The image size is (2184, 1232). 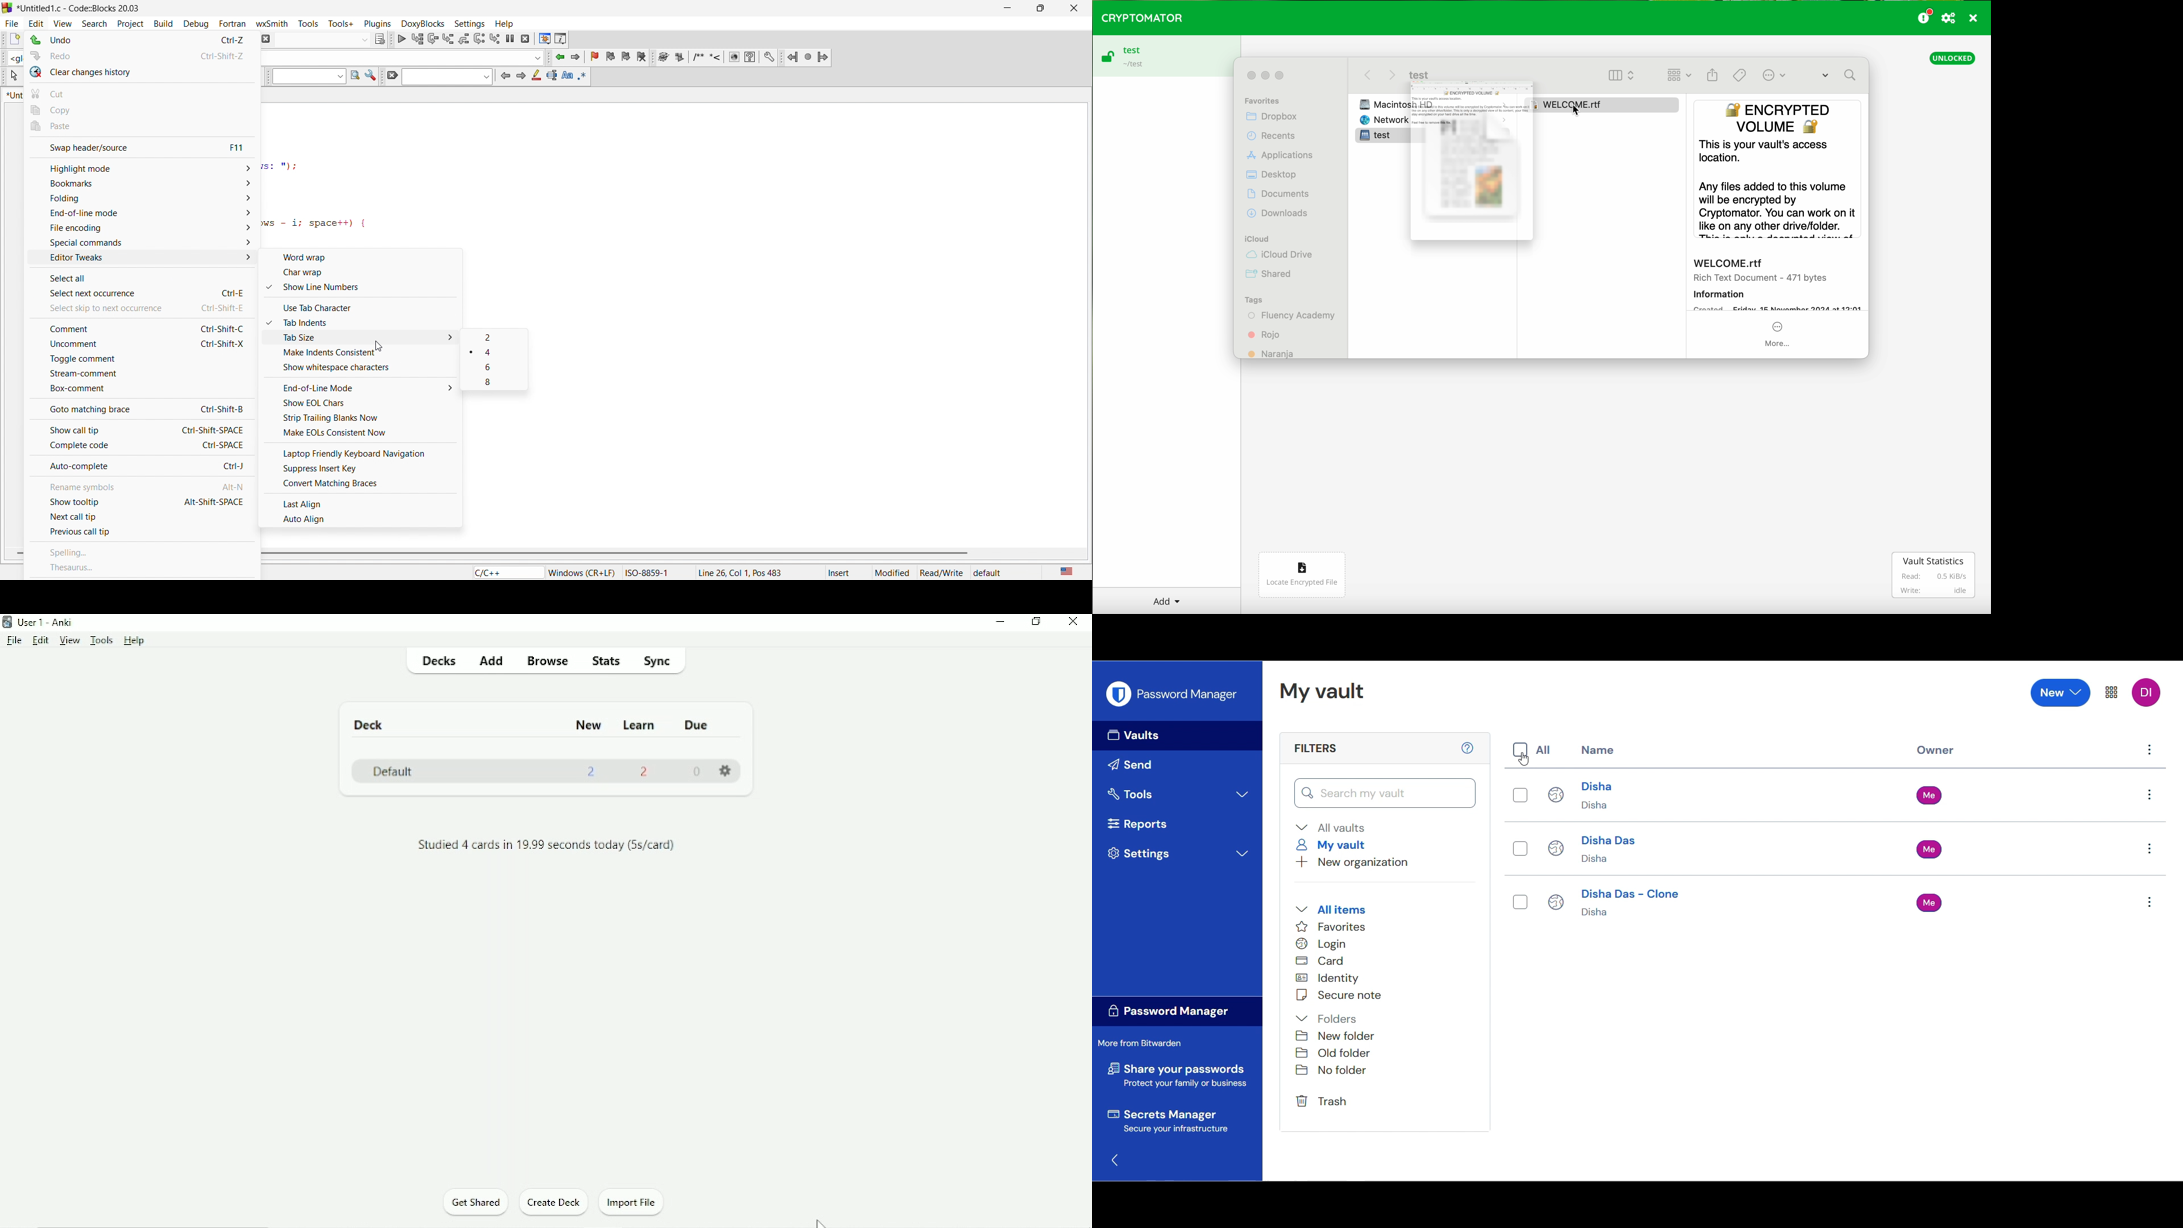 I want to click on stream comment , so click(x=110, y=377).